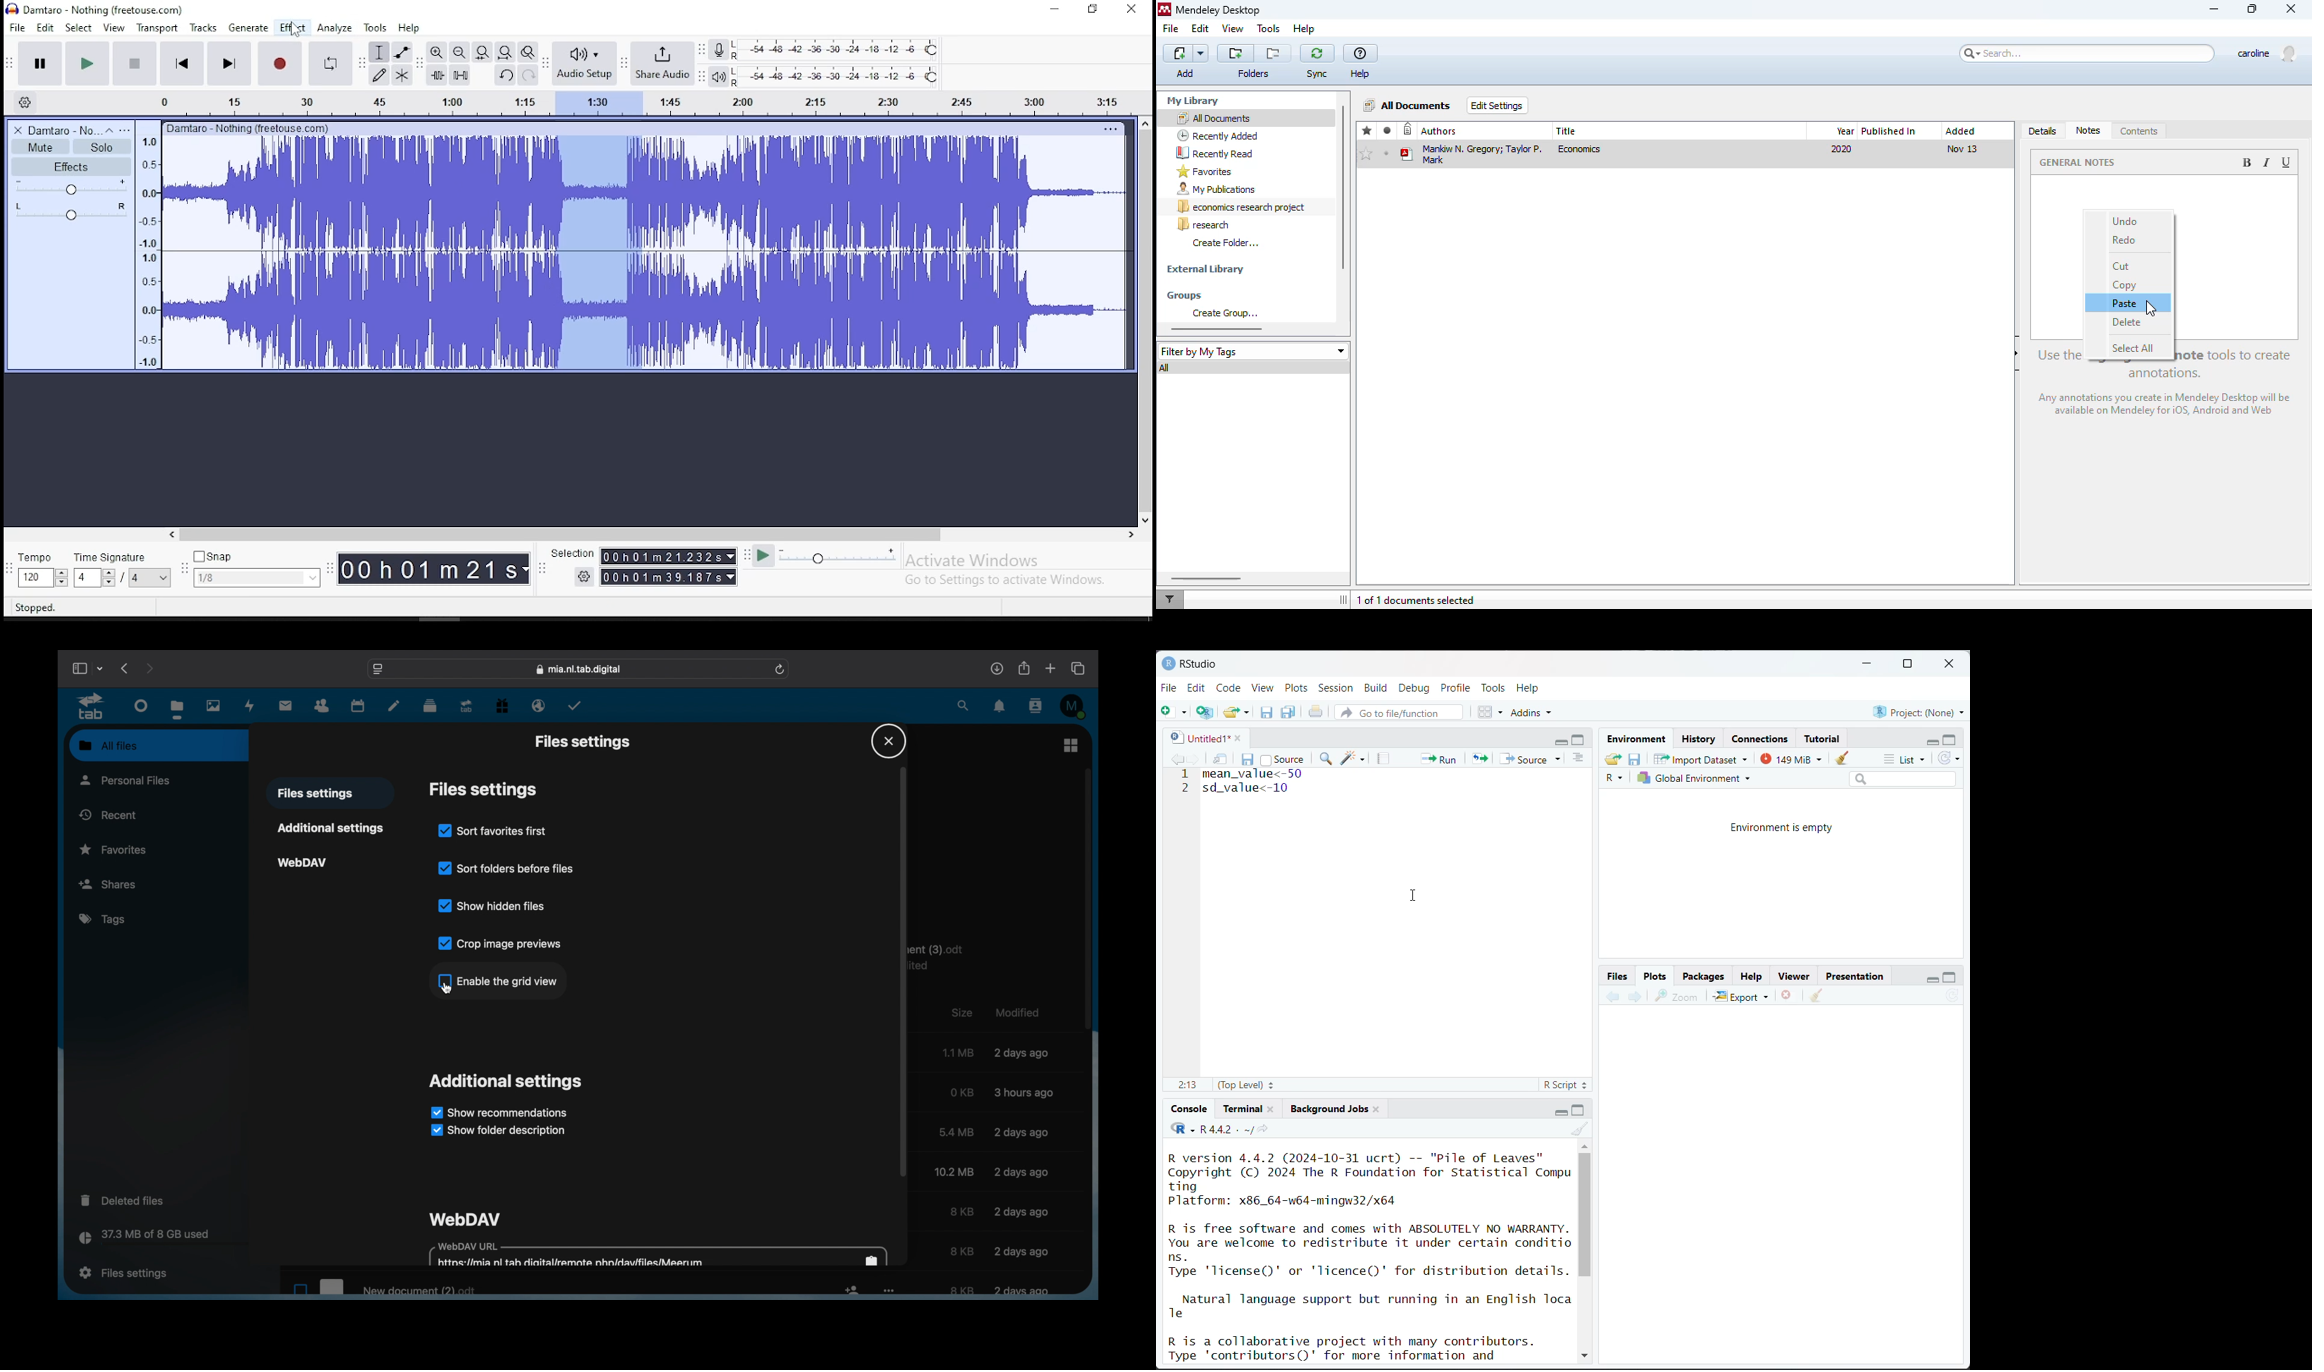  Describe the element at coordinates (1174, 712) in the screenshot. I see `new file` at that location.